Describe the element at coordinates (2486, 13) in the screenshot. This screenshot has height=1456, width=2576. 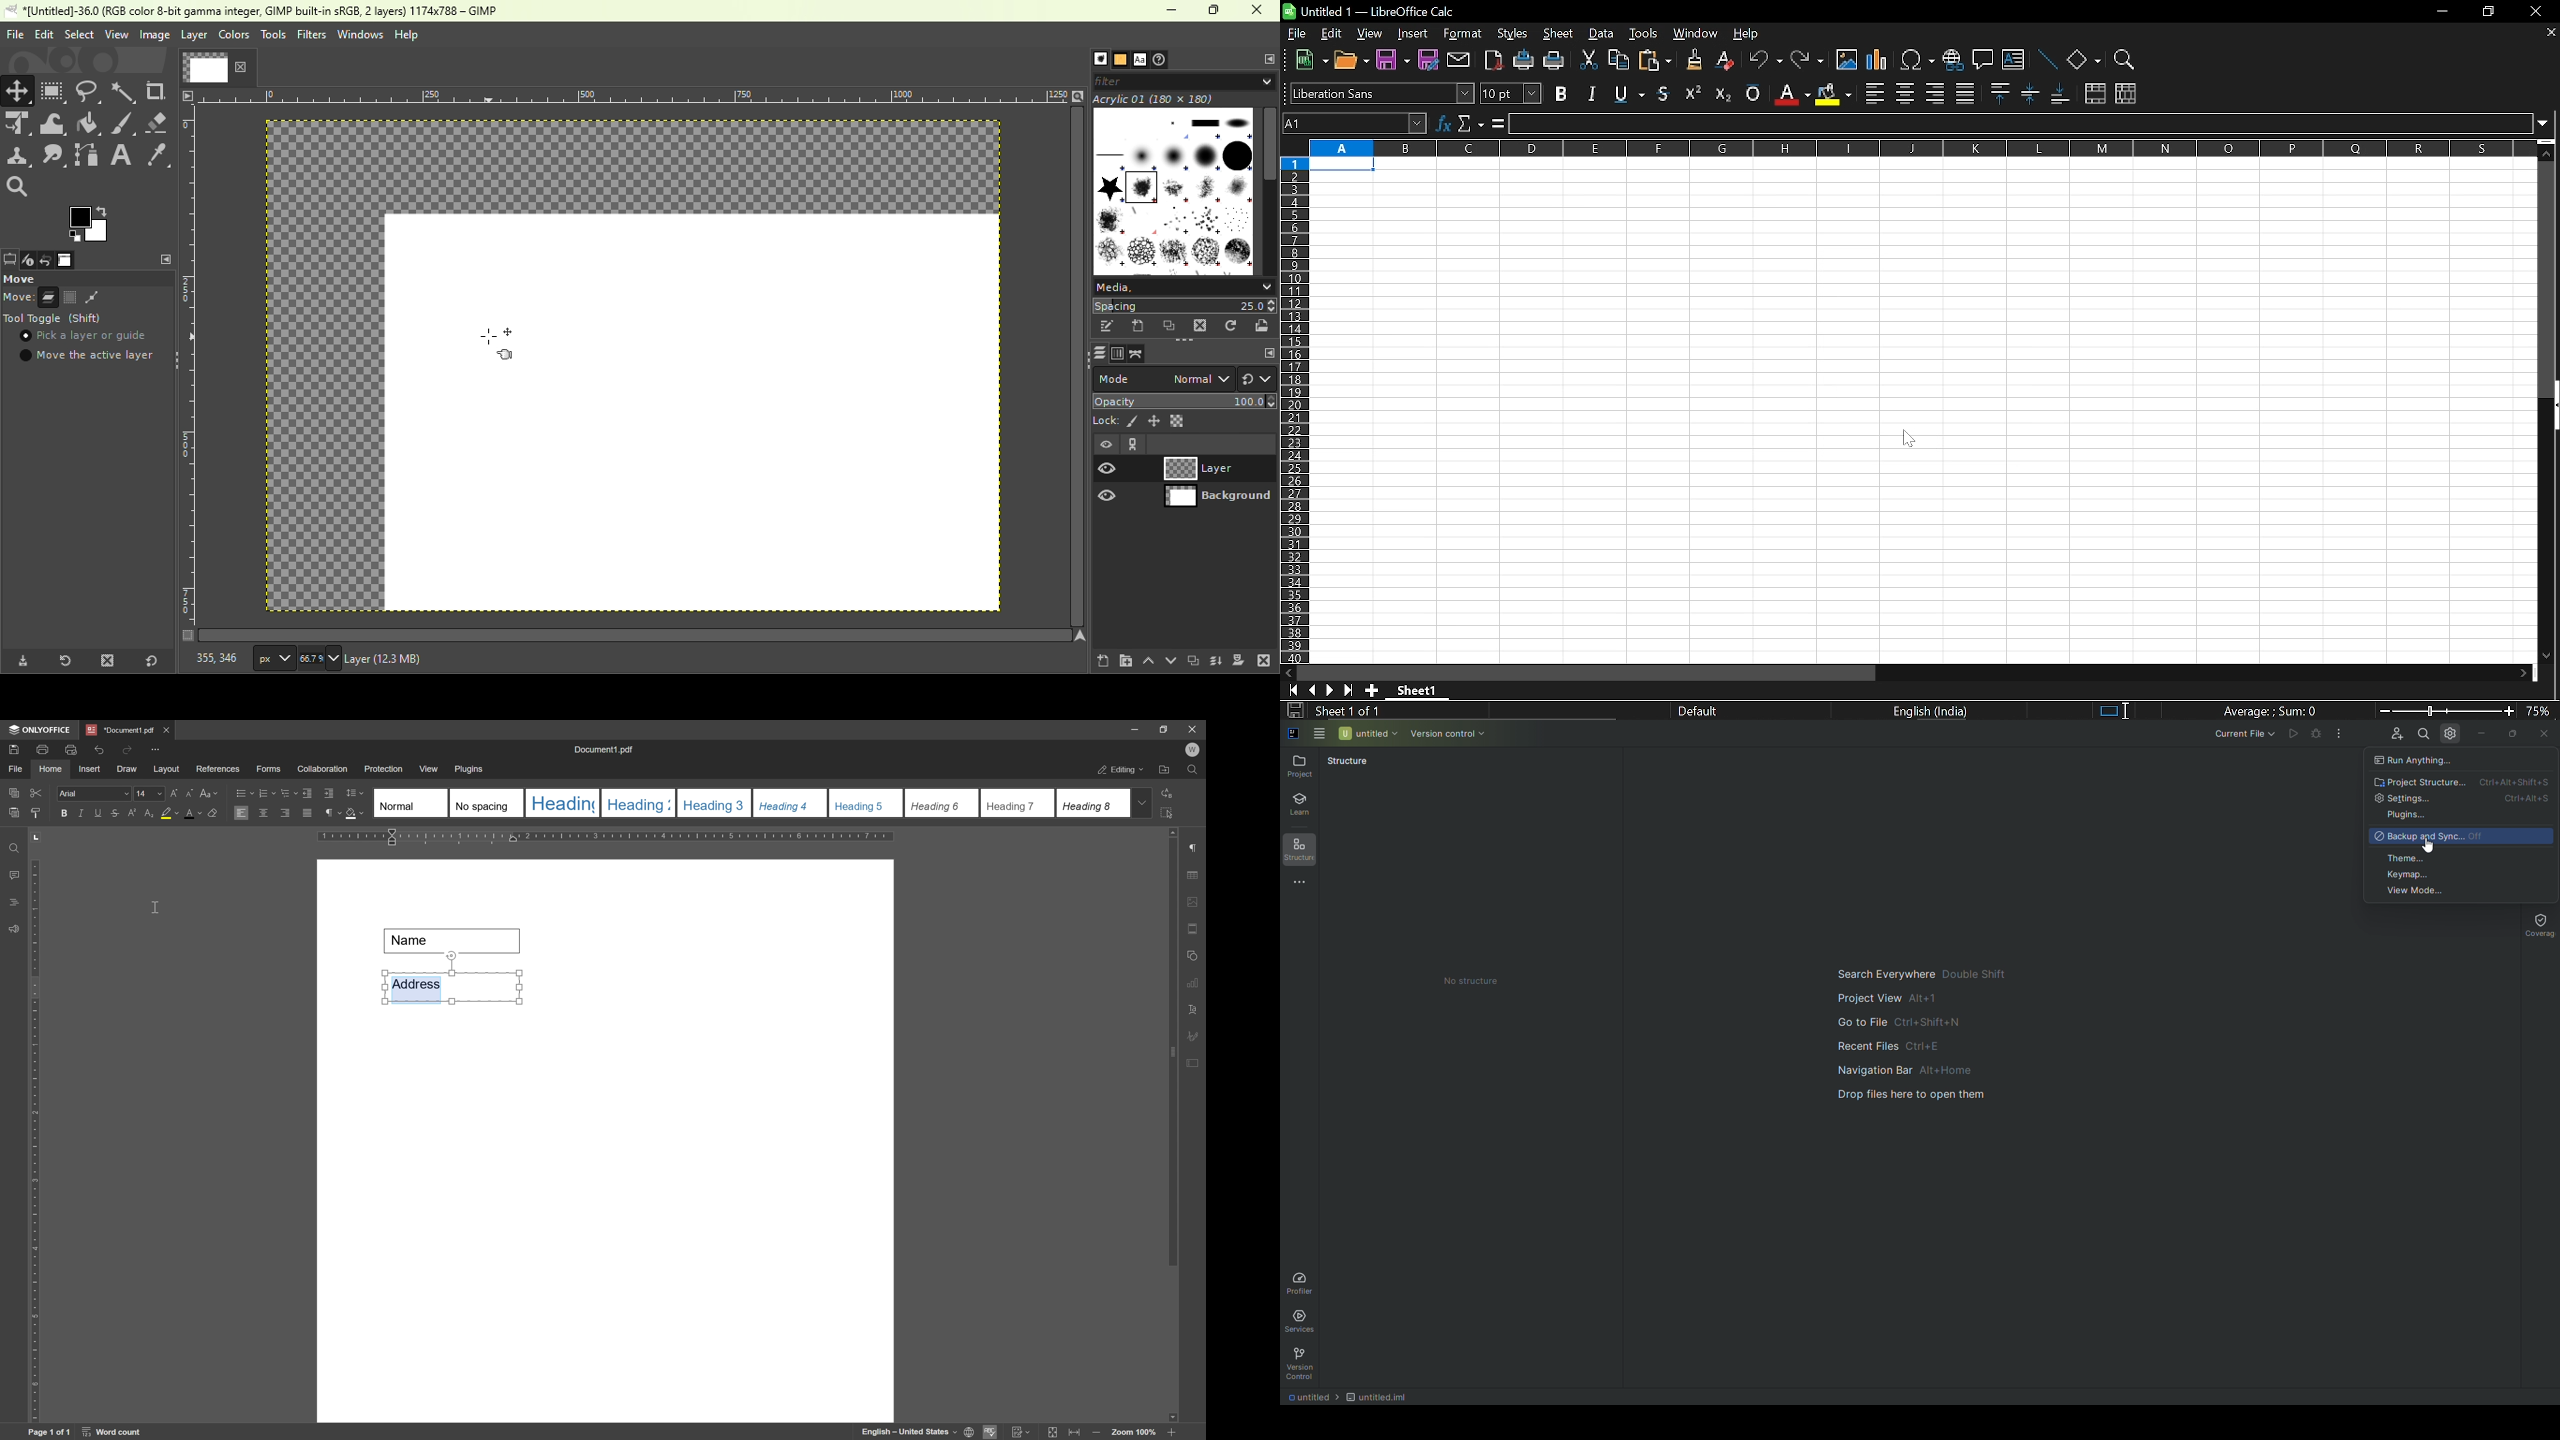
I see `restore down` at that location.